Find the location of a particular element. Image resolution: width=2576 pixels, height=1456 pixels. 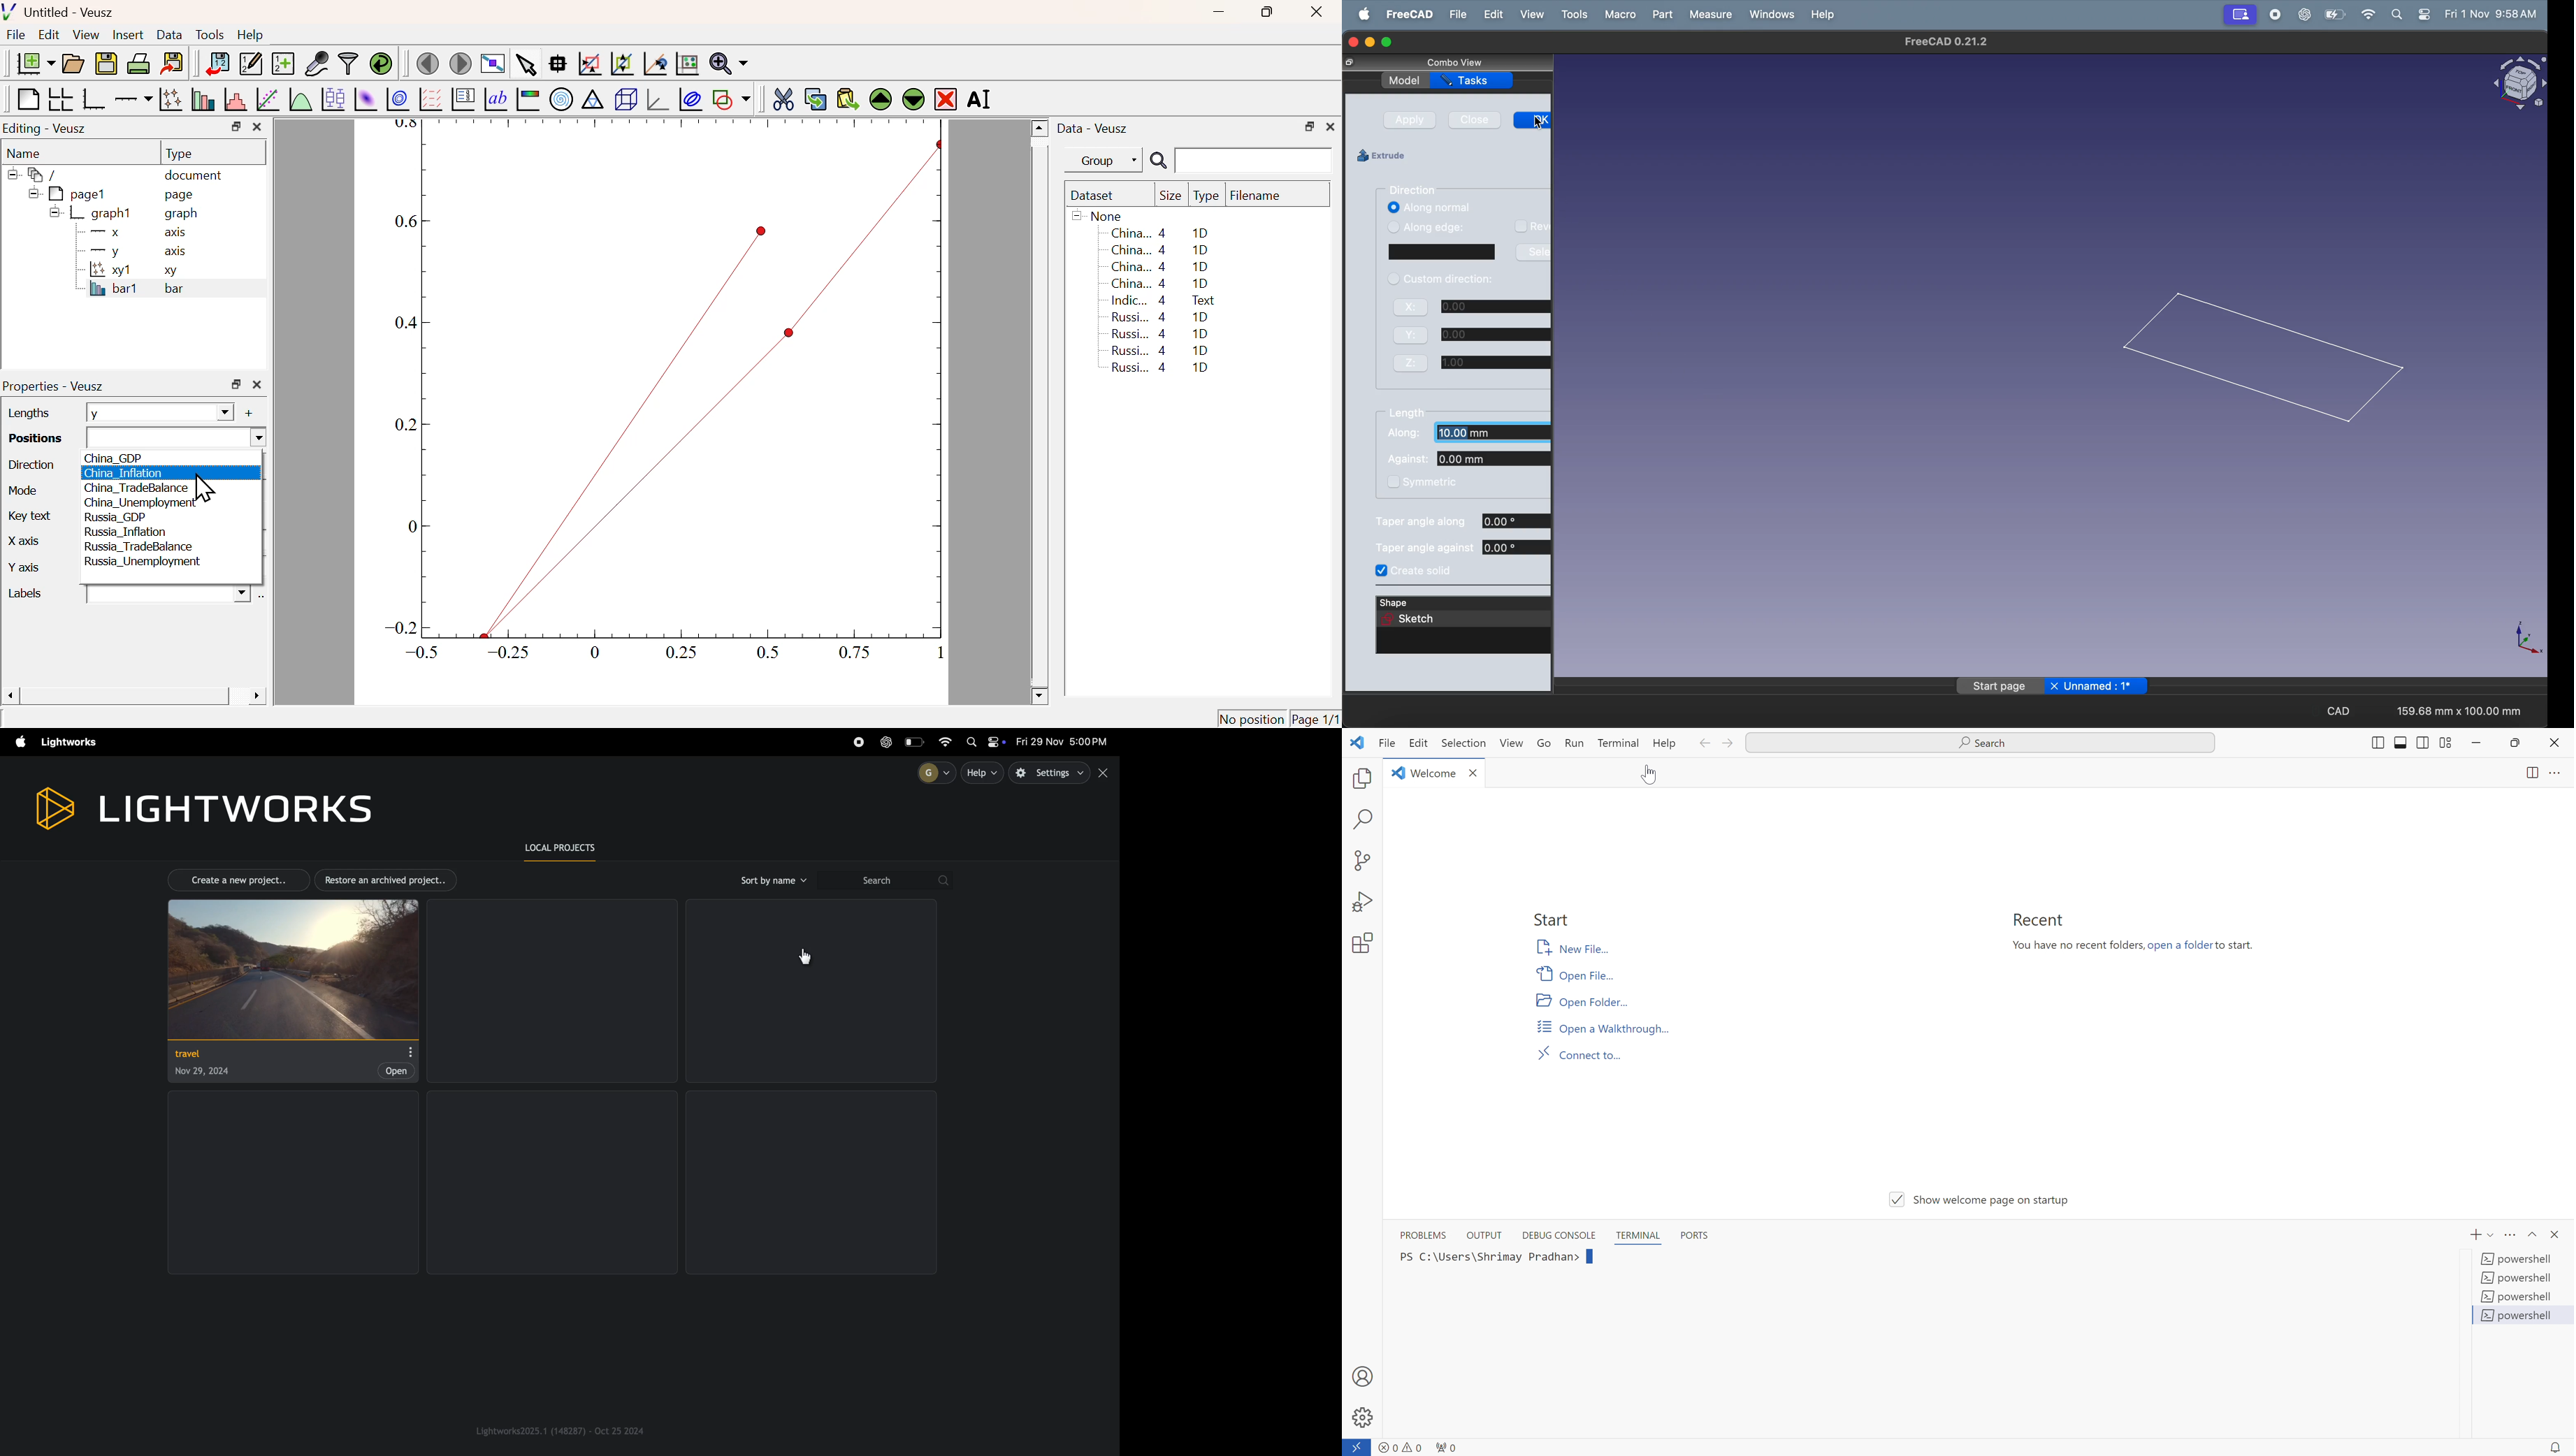

view is located at coordinates (1529, 14).